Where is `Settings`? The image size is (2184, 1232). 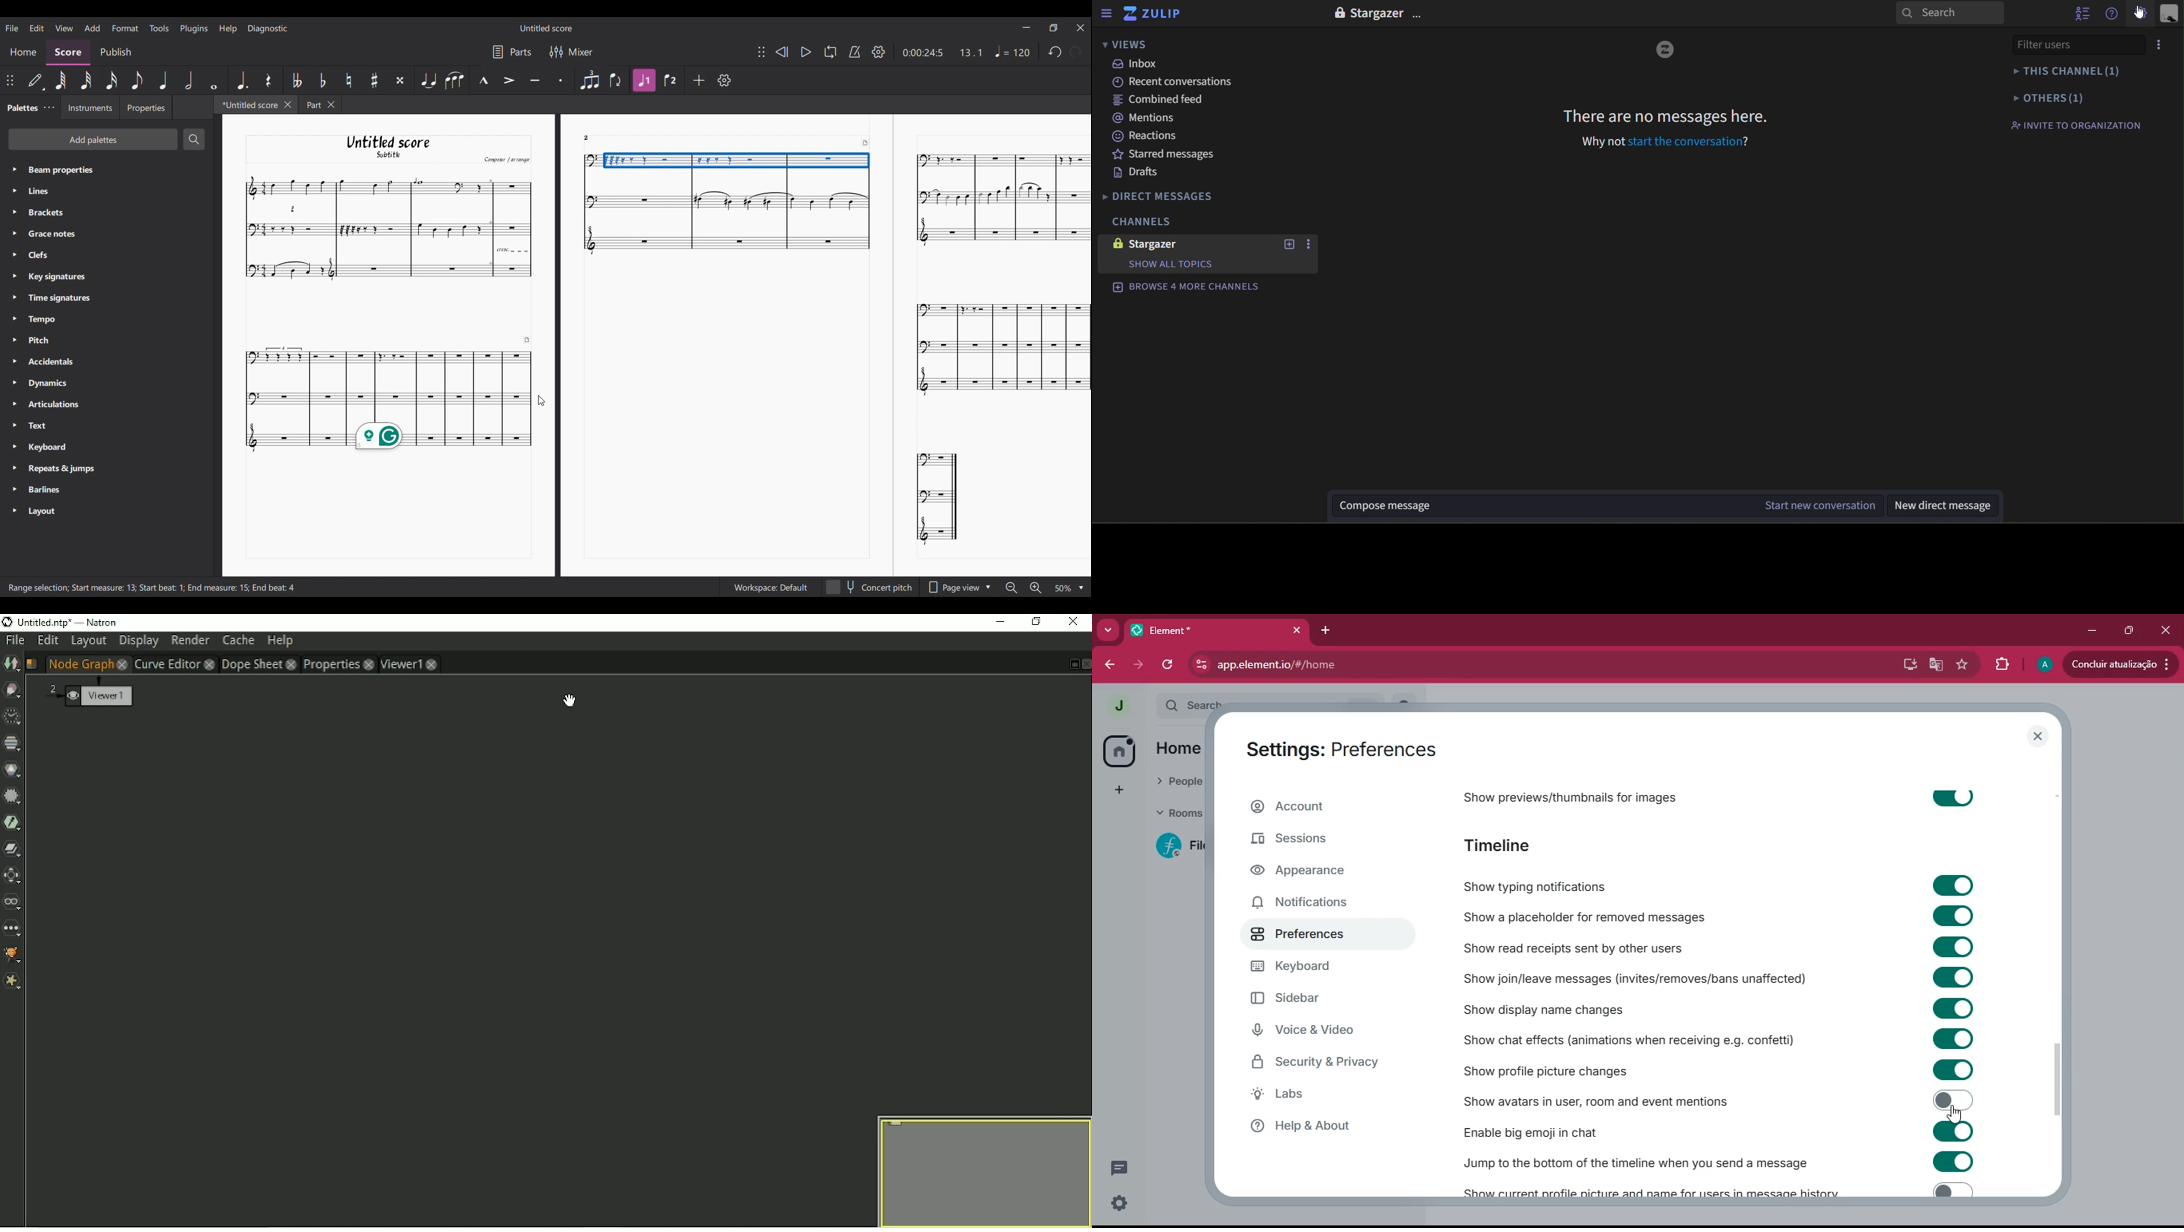 Settings is located at coordinates (879, 52).